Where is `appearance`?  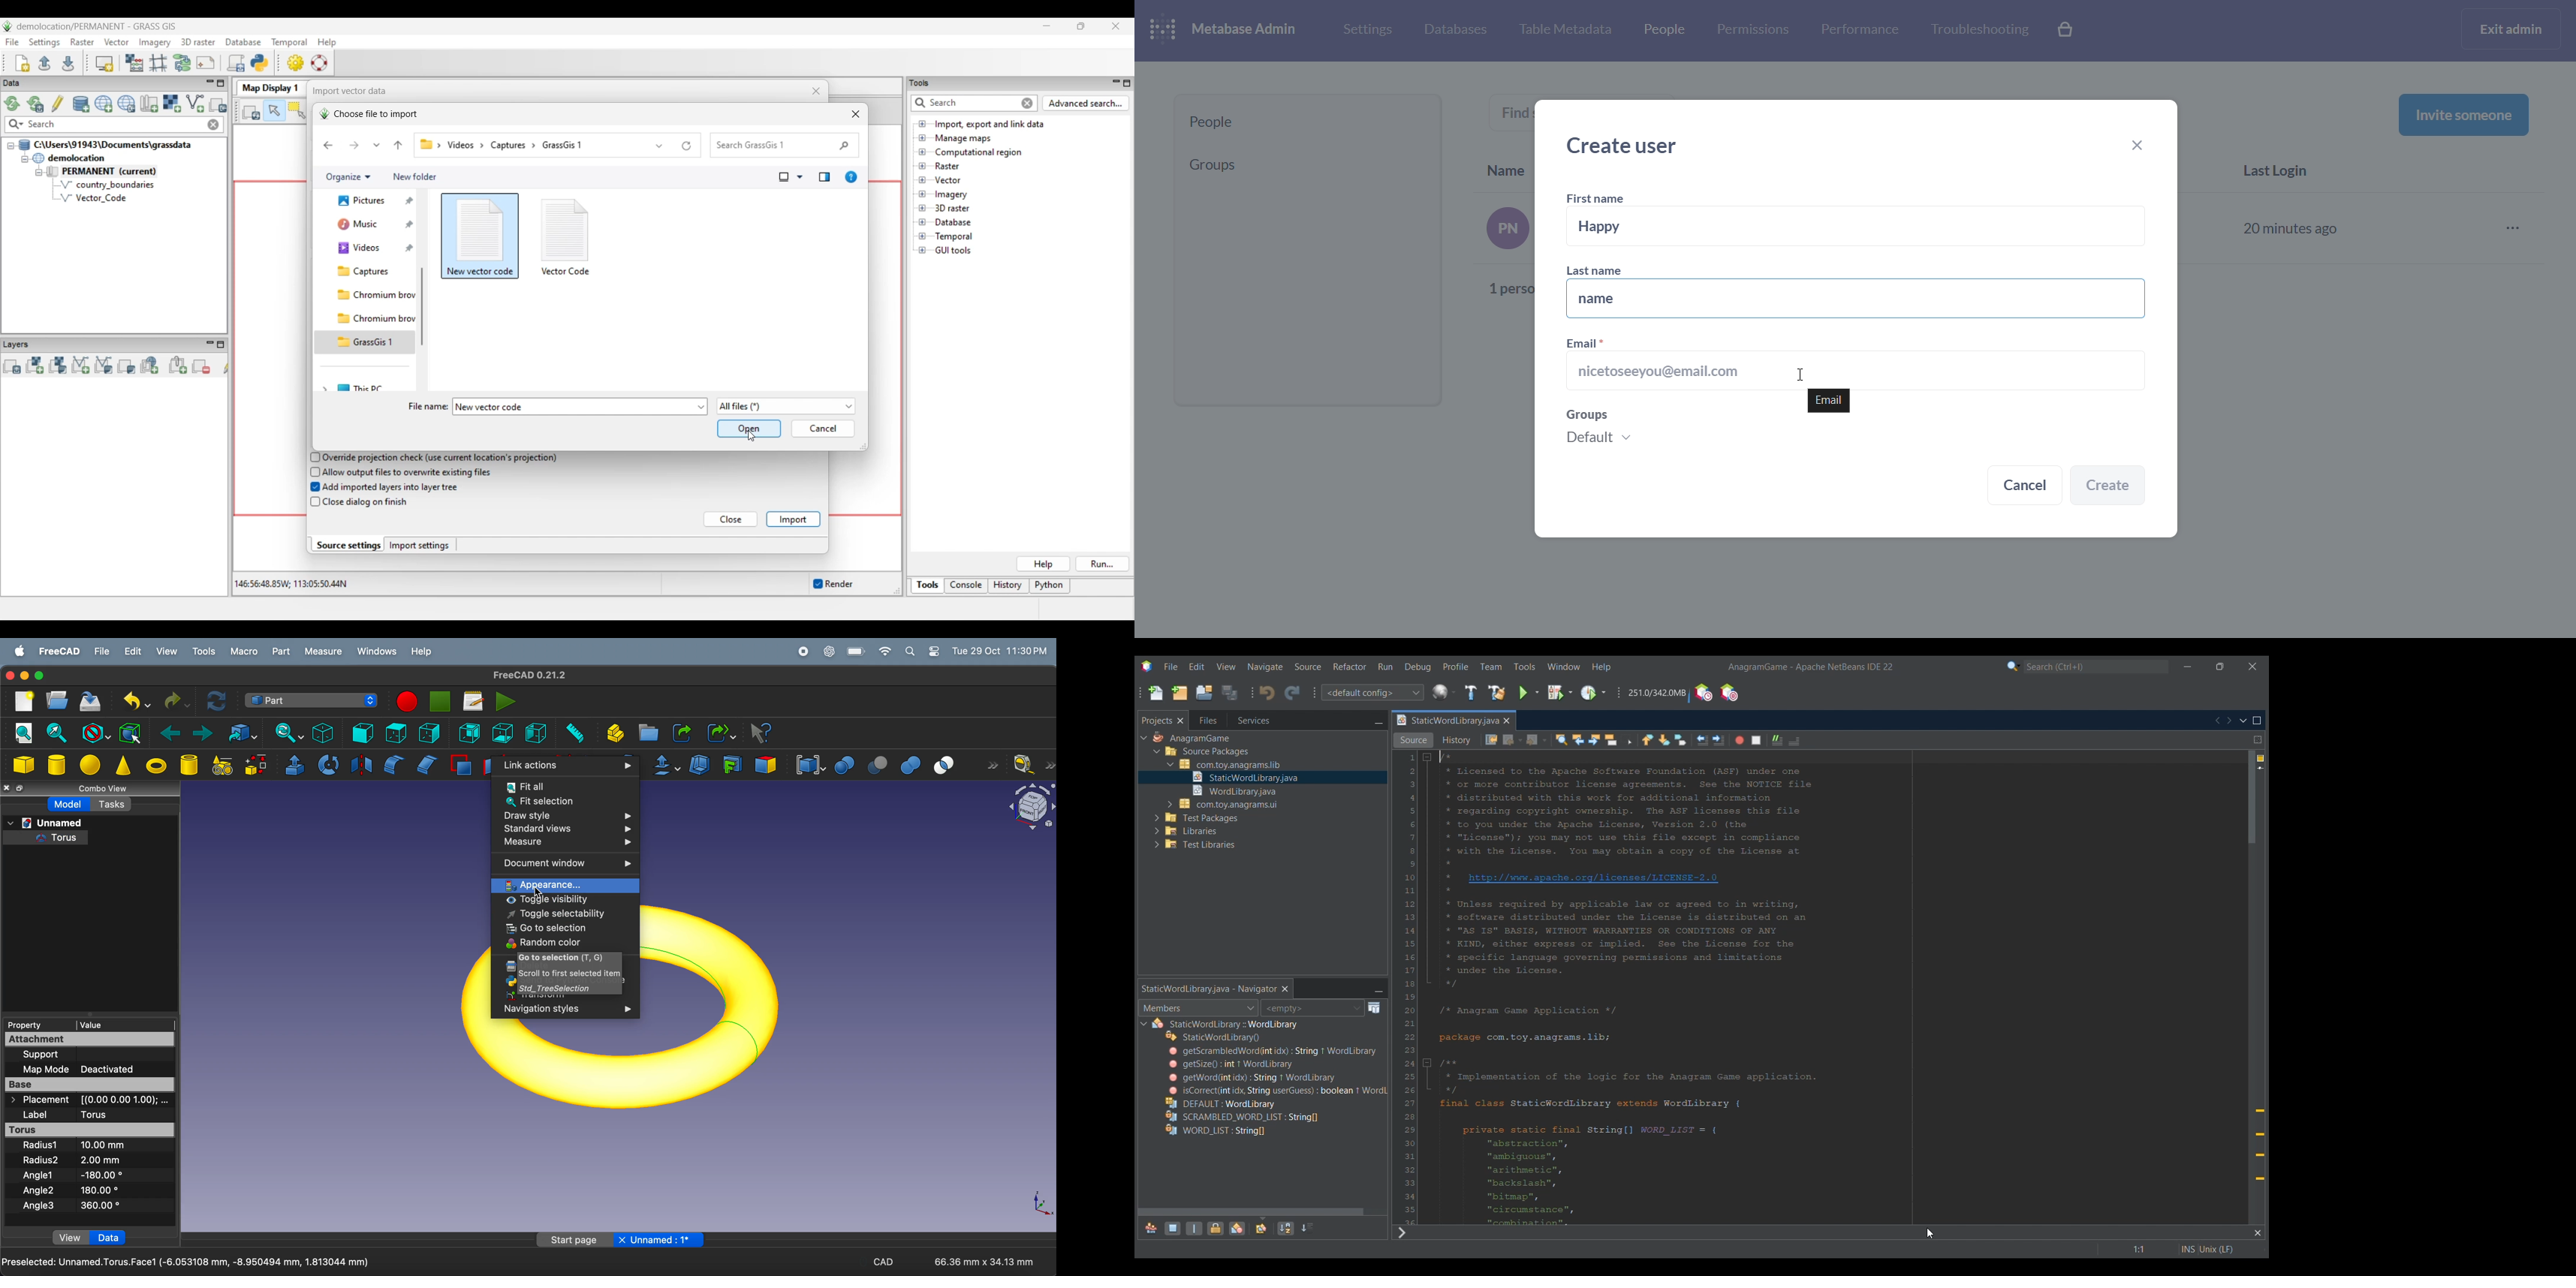
appearance is located at coordinates (549, 885).